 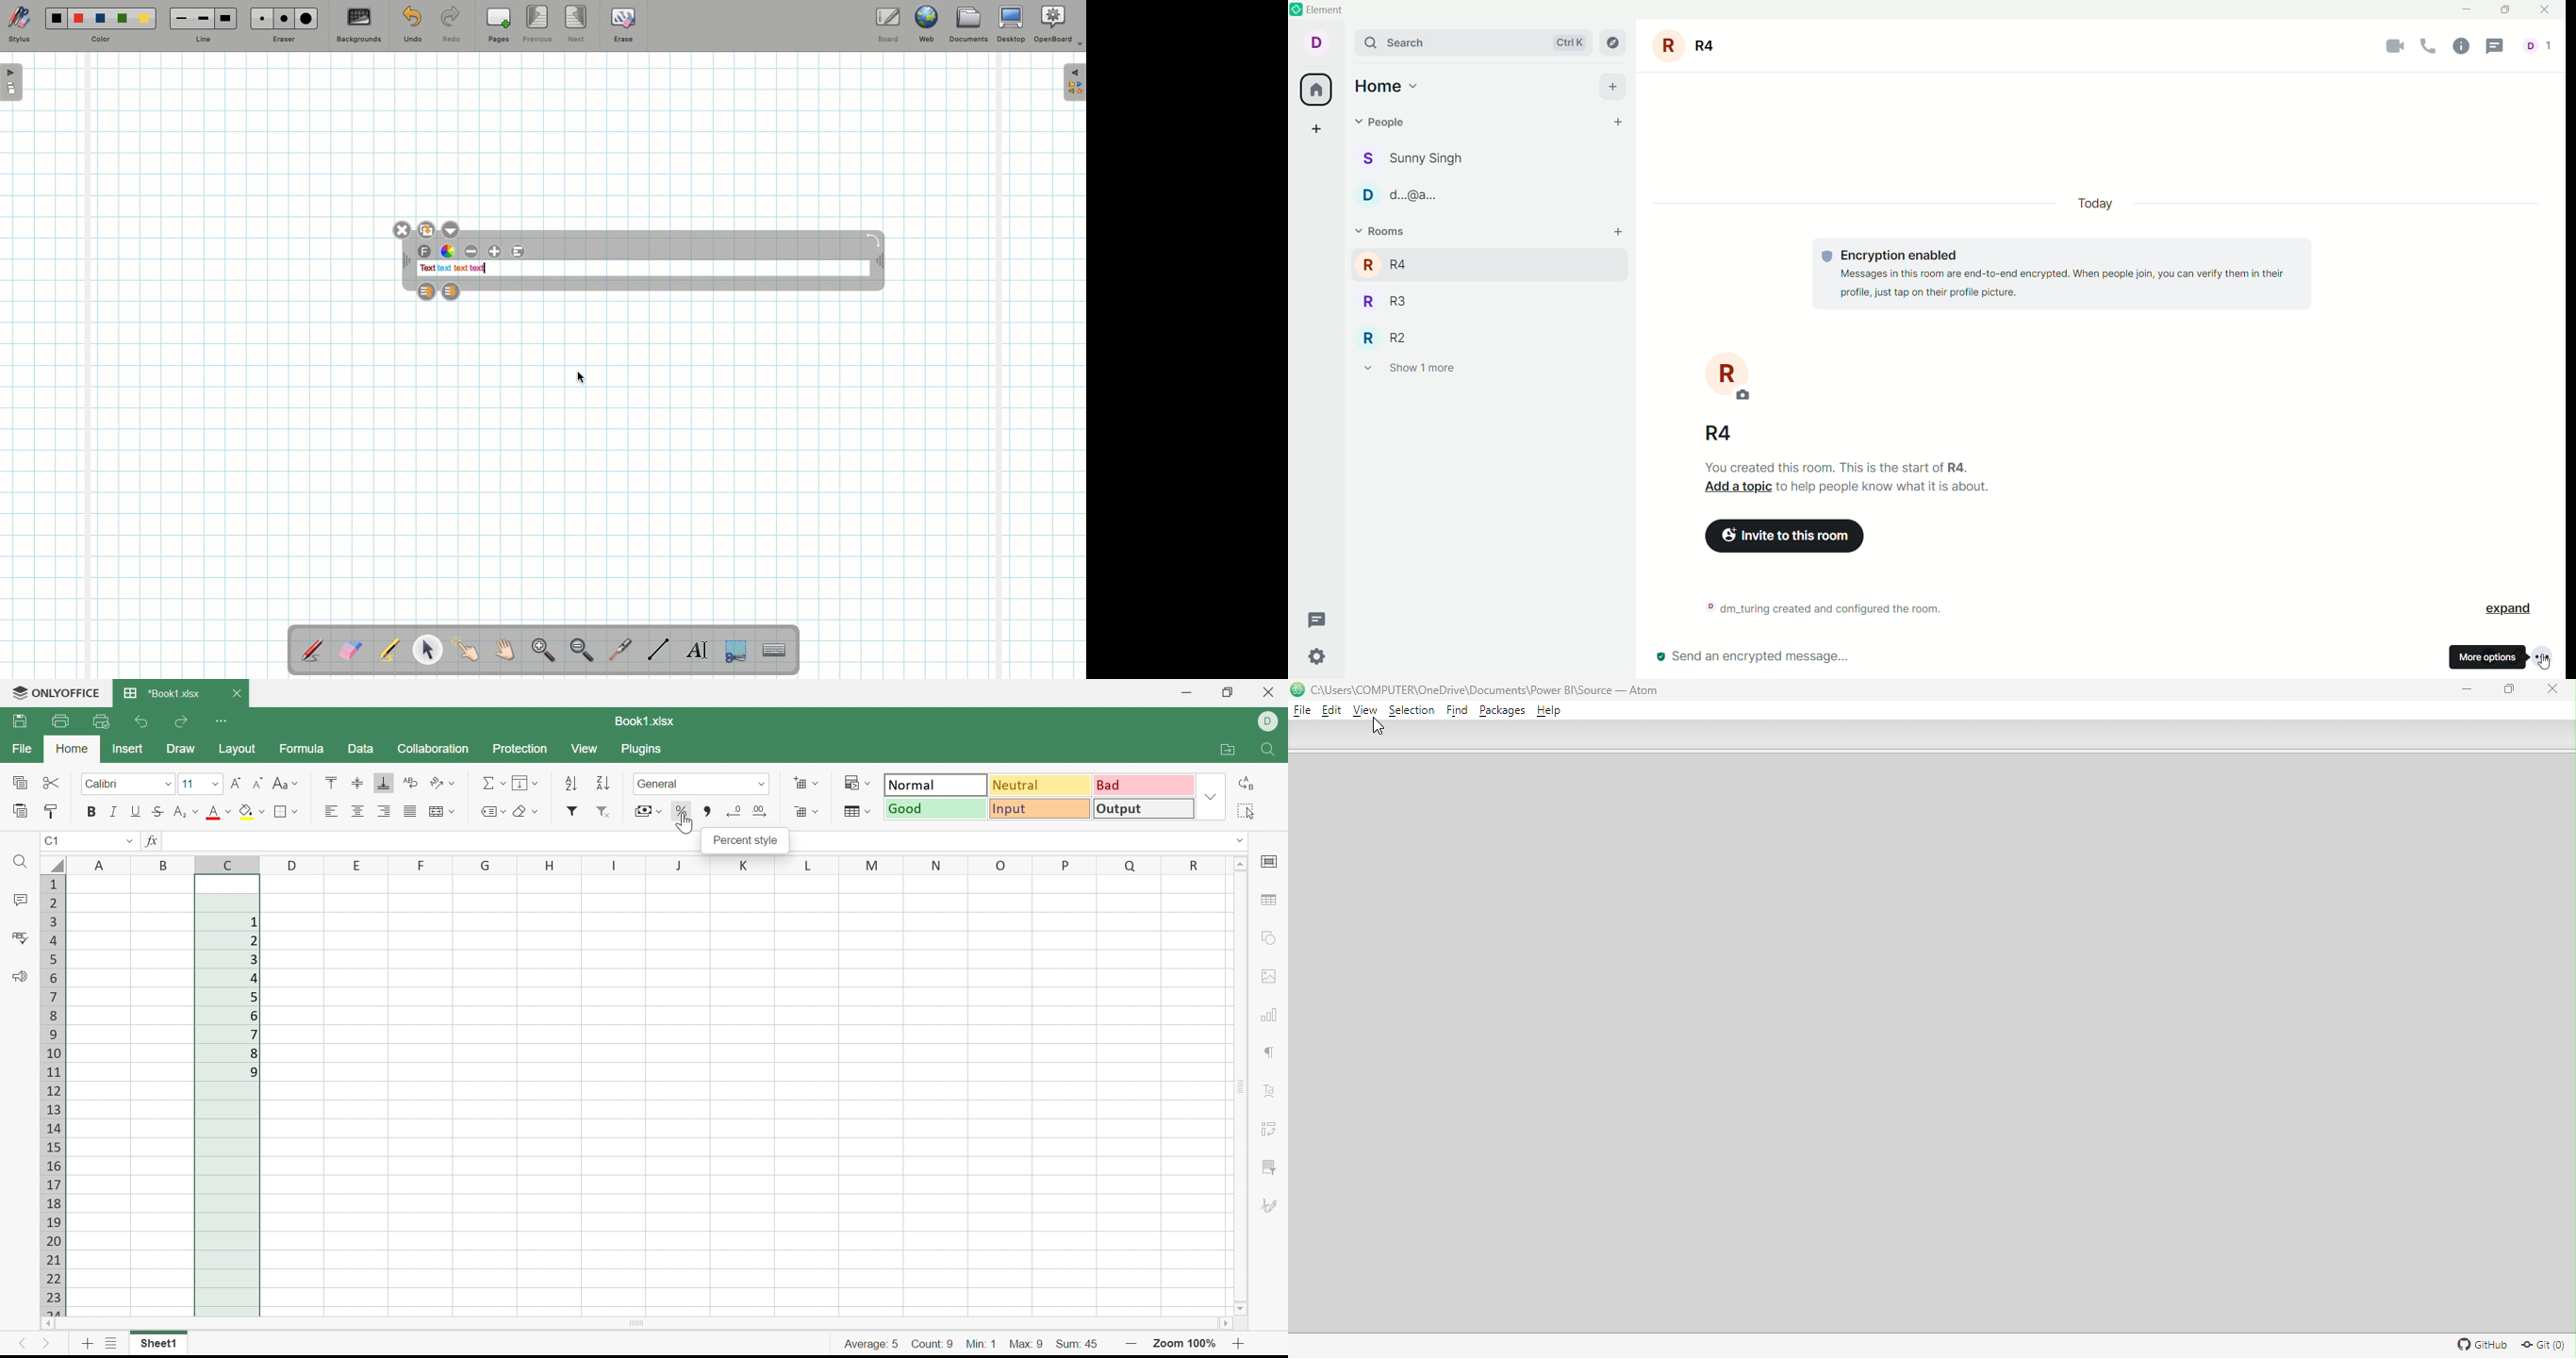 I want to click on Redo, so click(x=183, y=721).